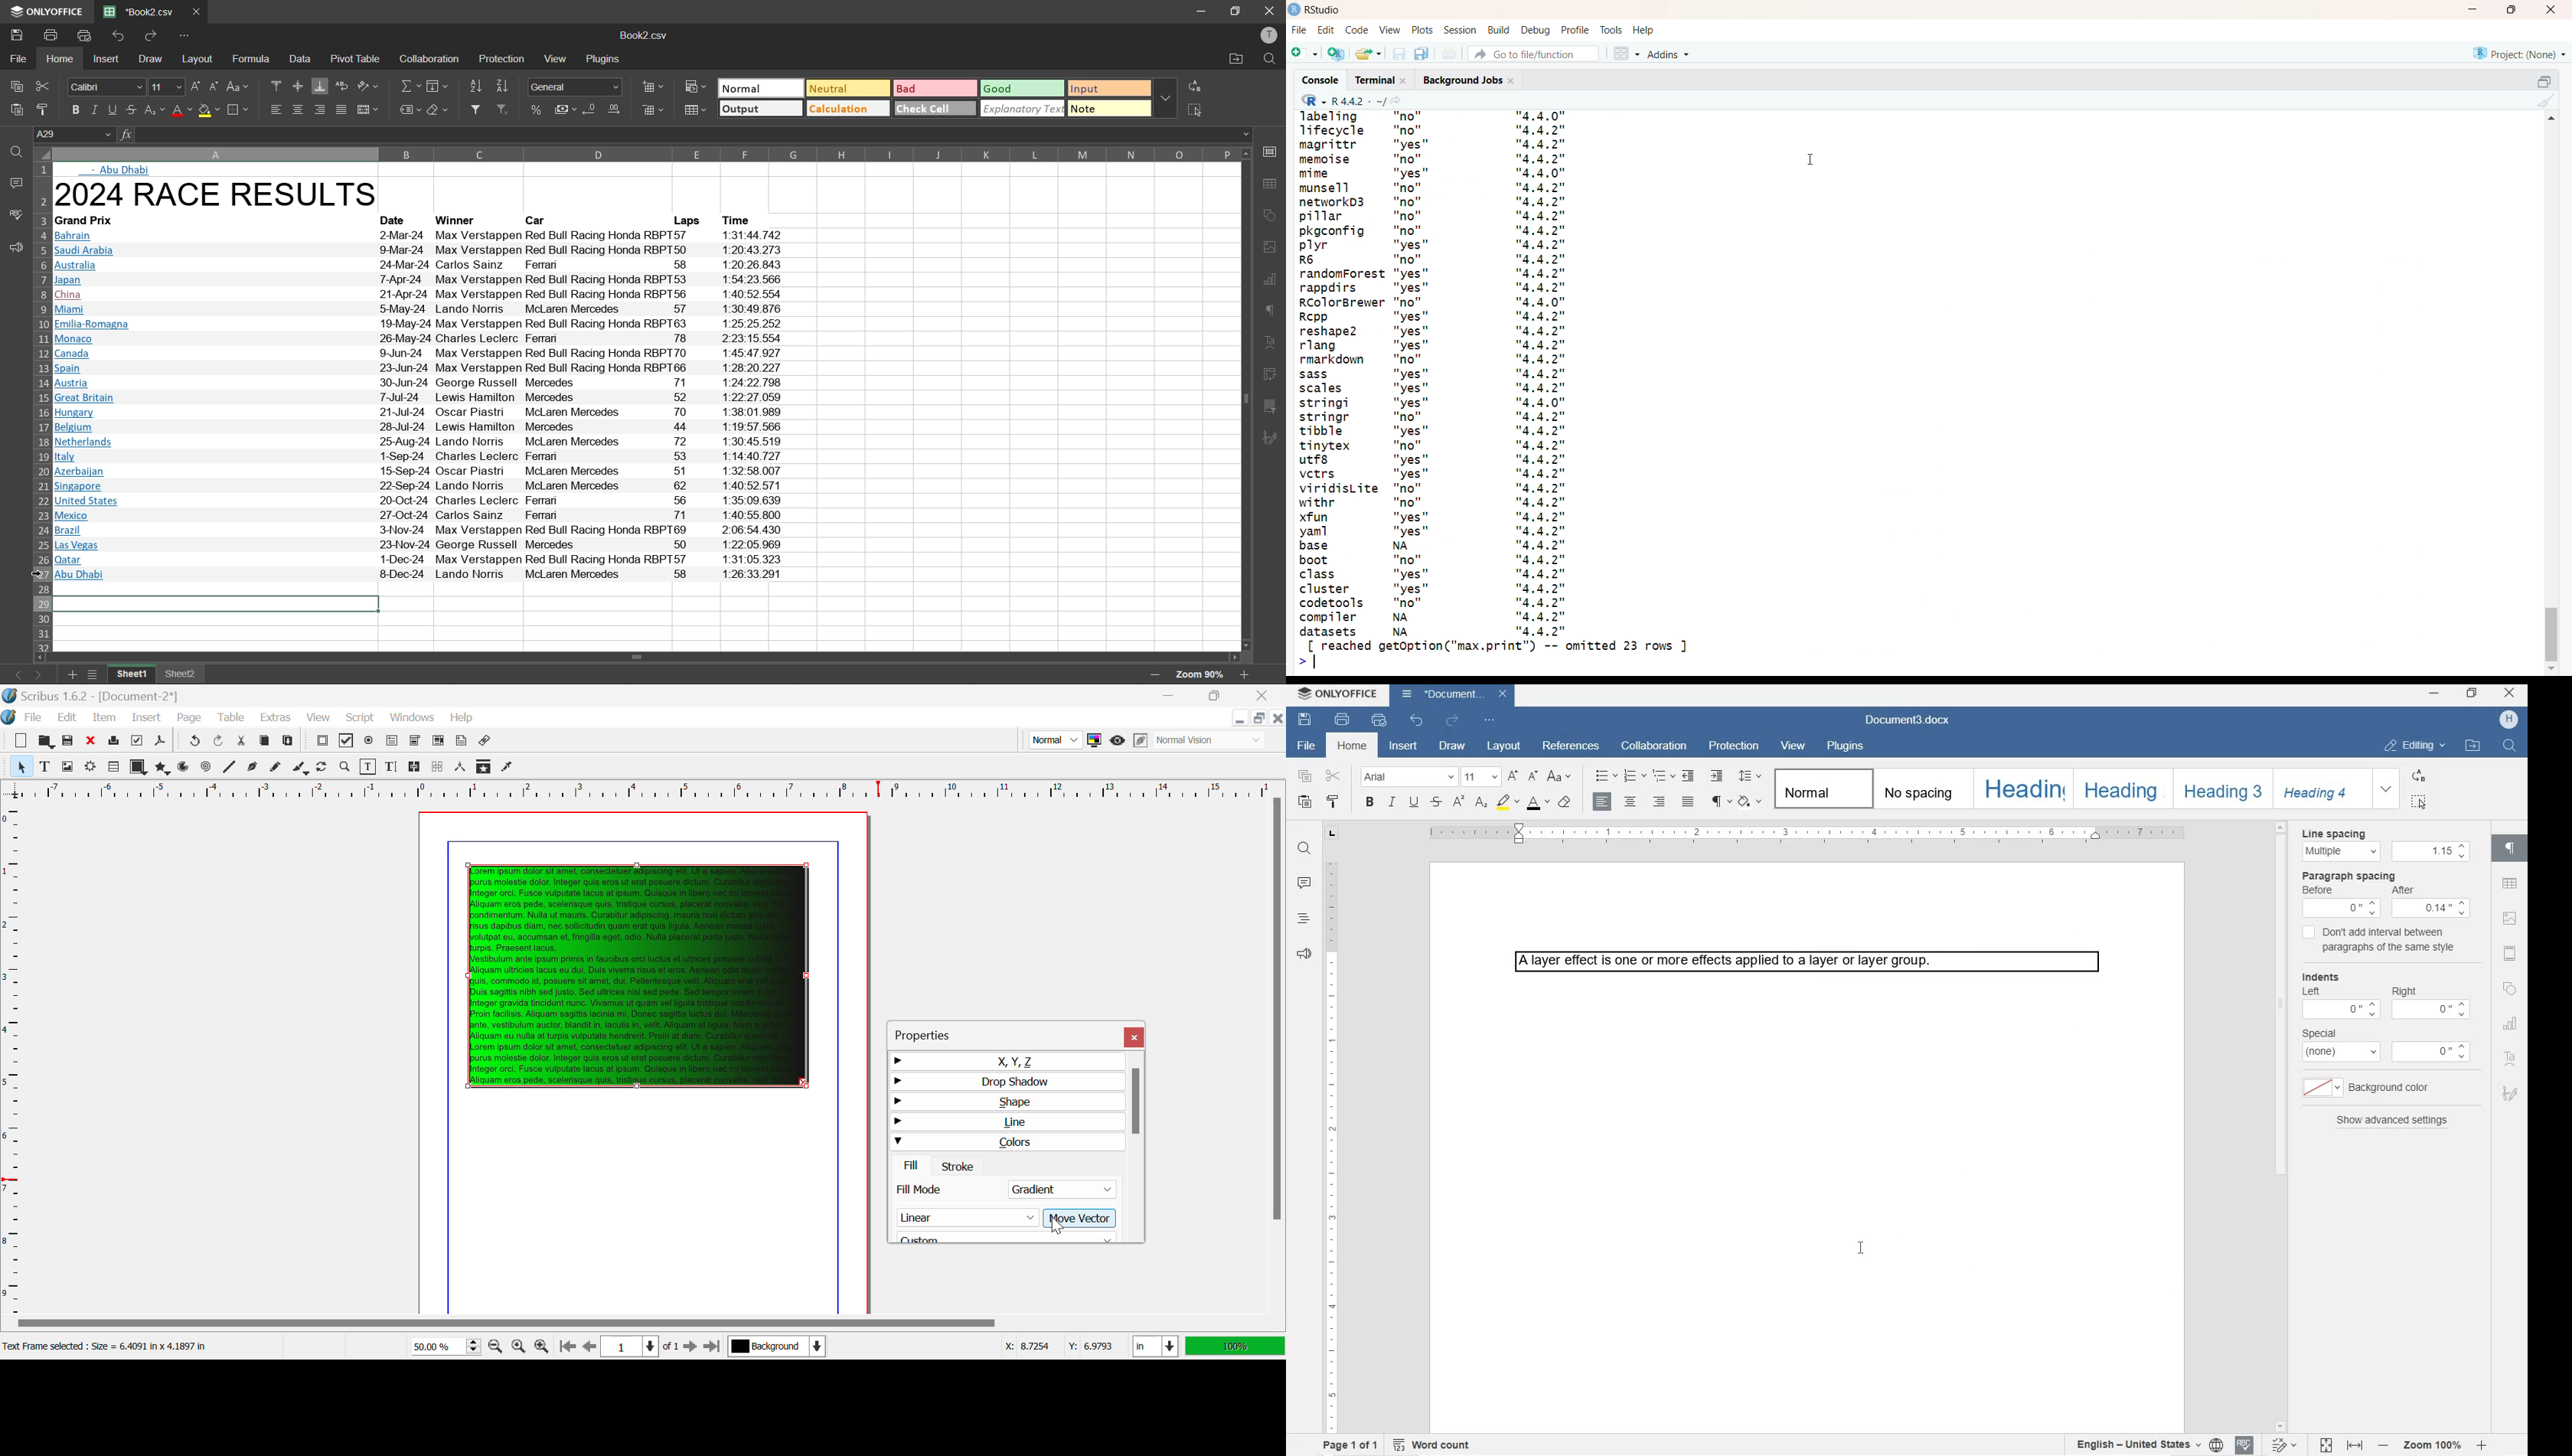  I want to click on row nos, so click(41, 406).